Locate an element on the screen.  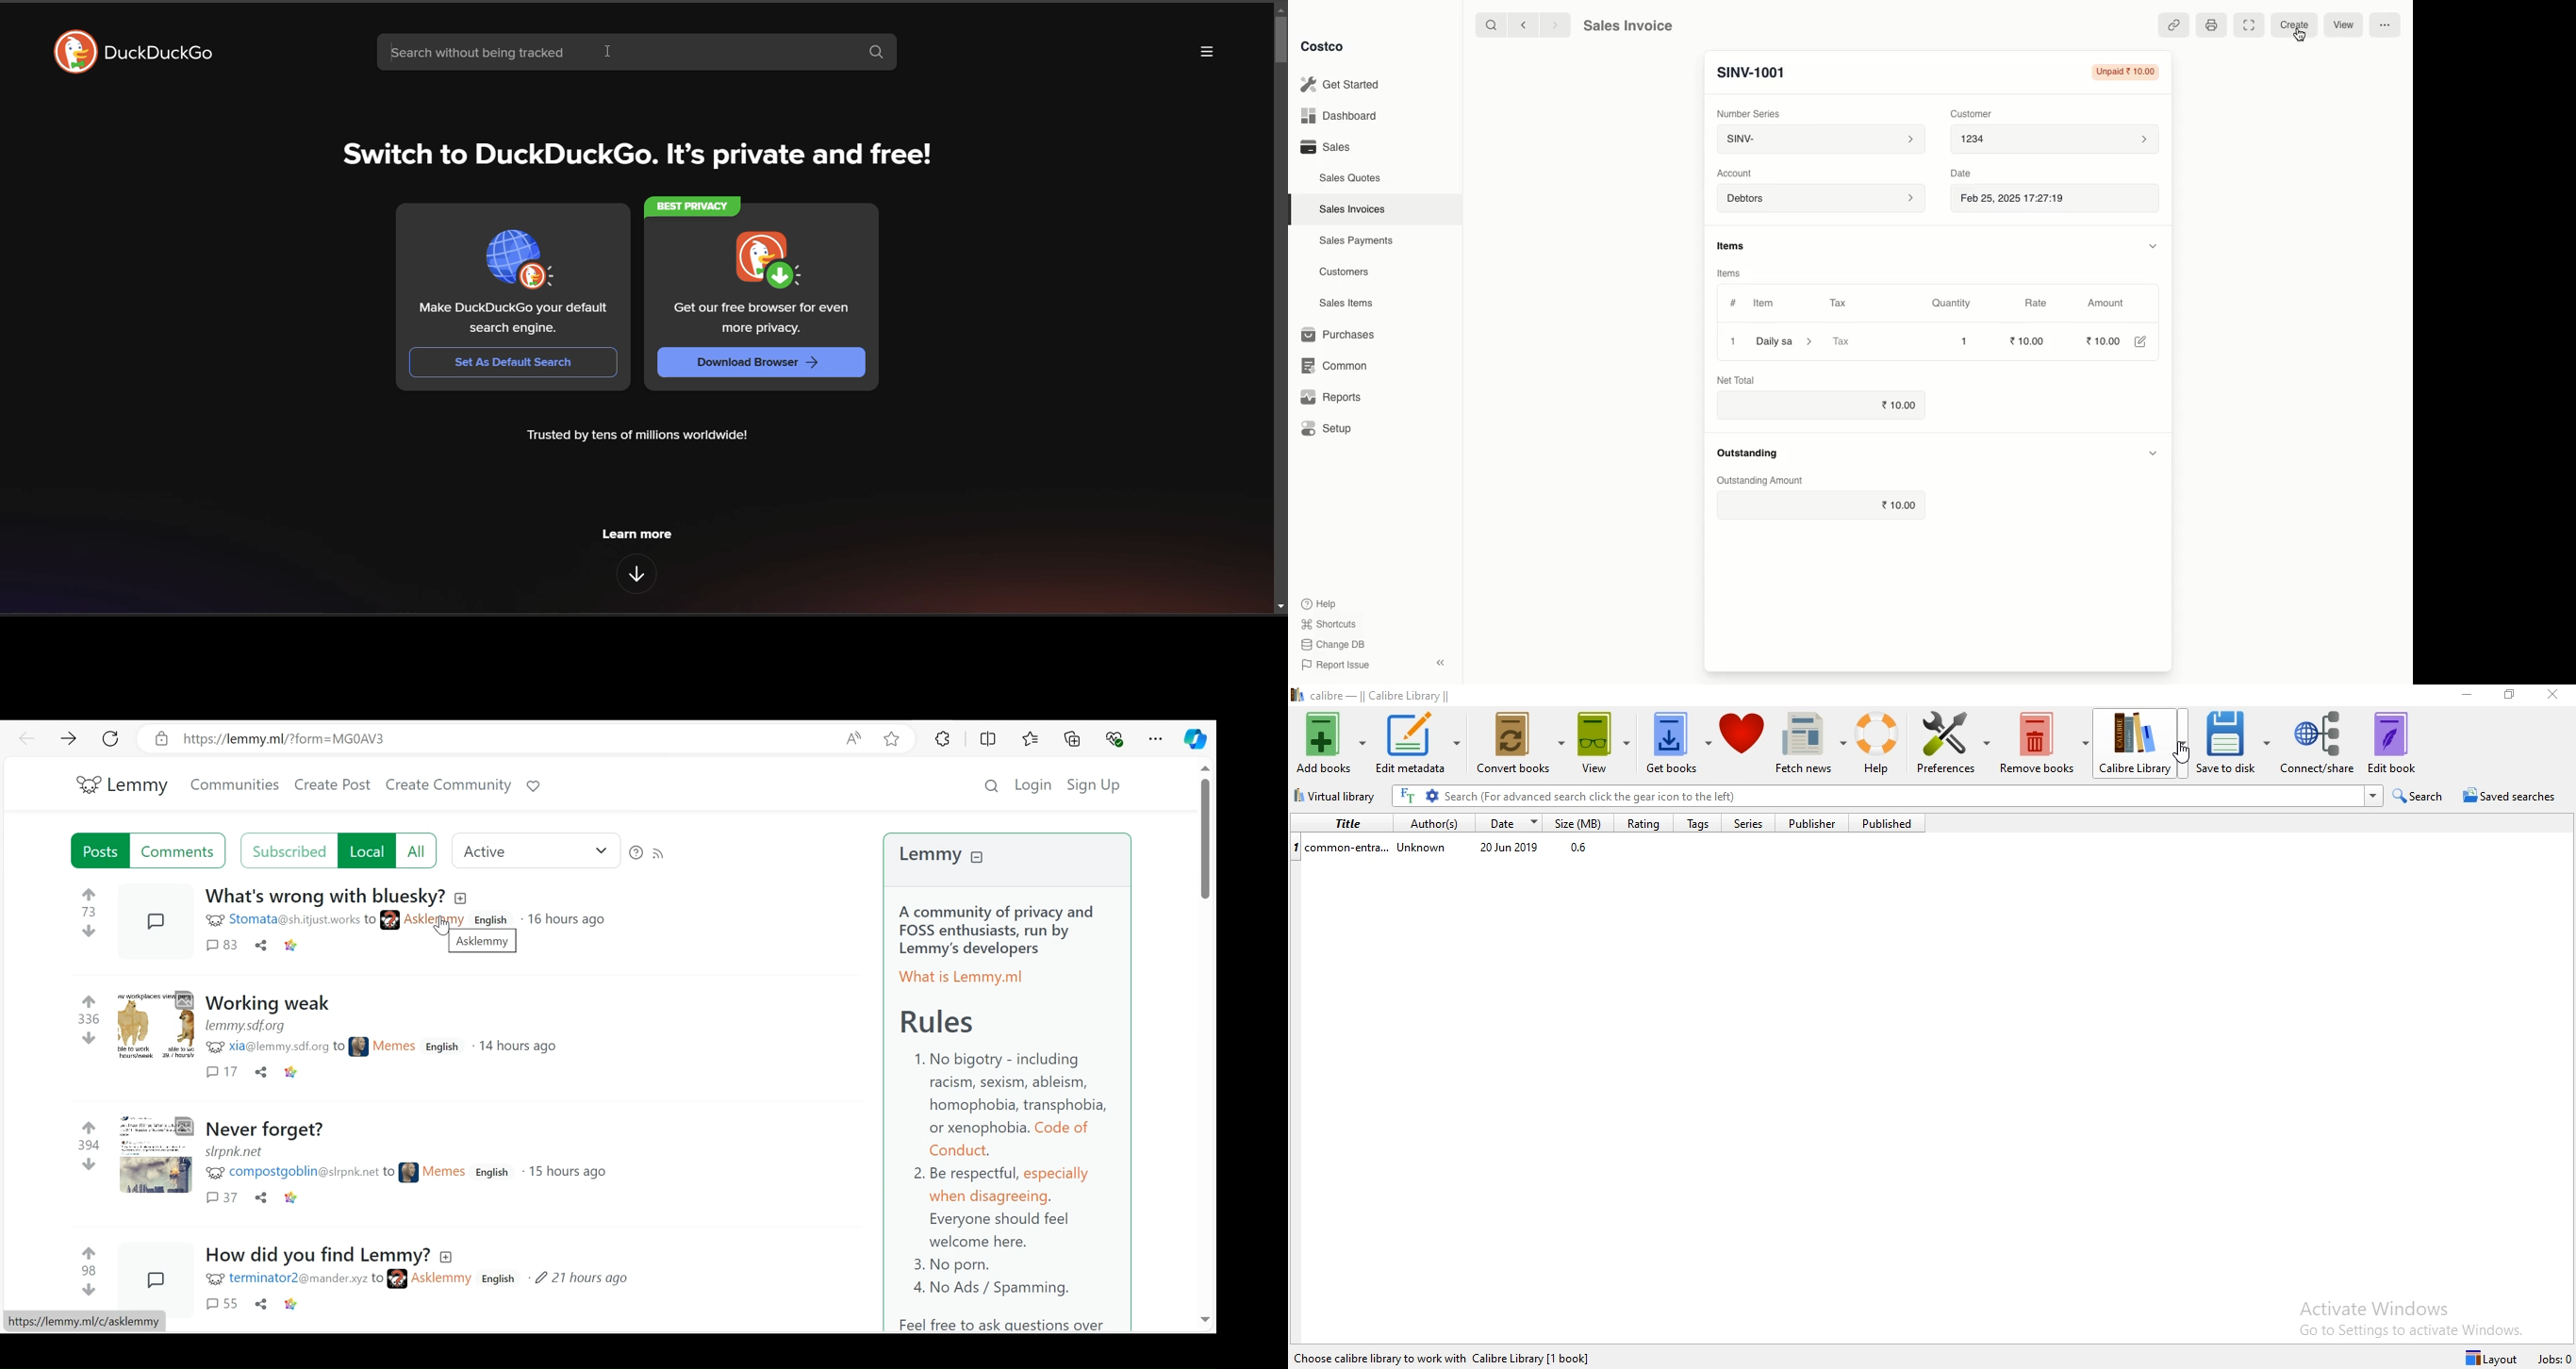
Save to disk is located at coordinates (2237, 745).